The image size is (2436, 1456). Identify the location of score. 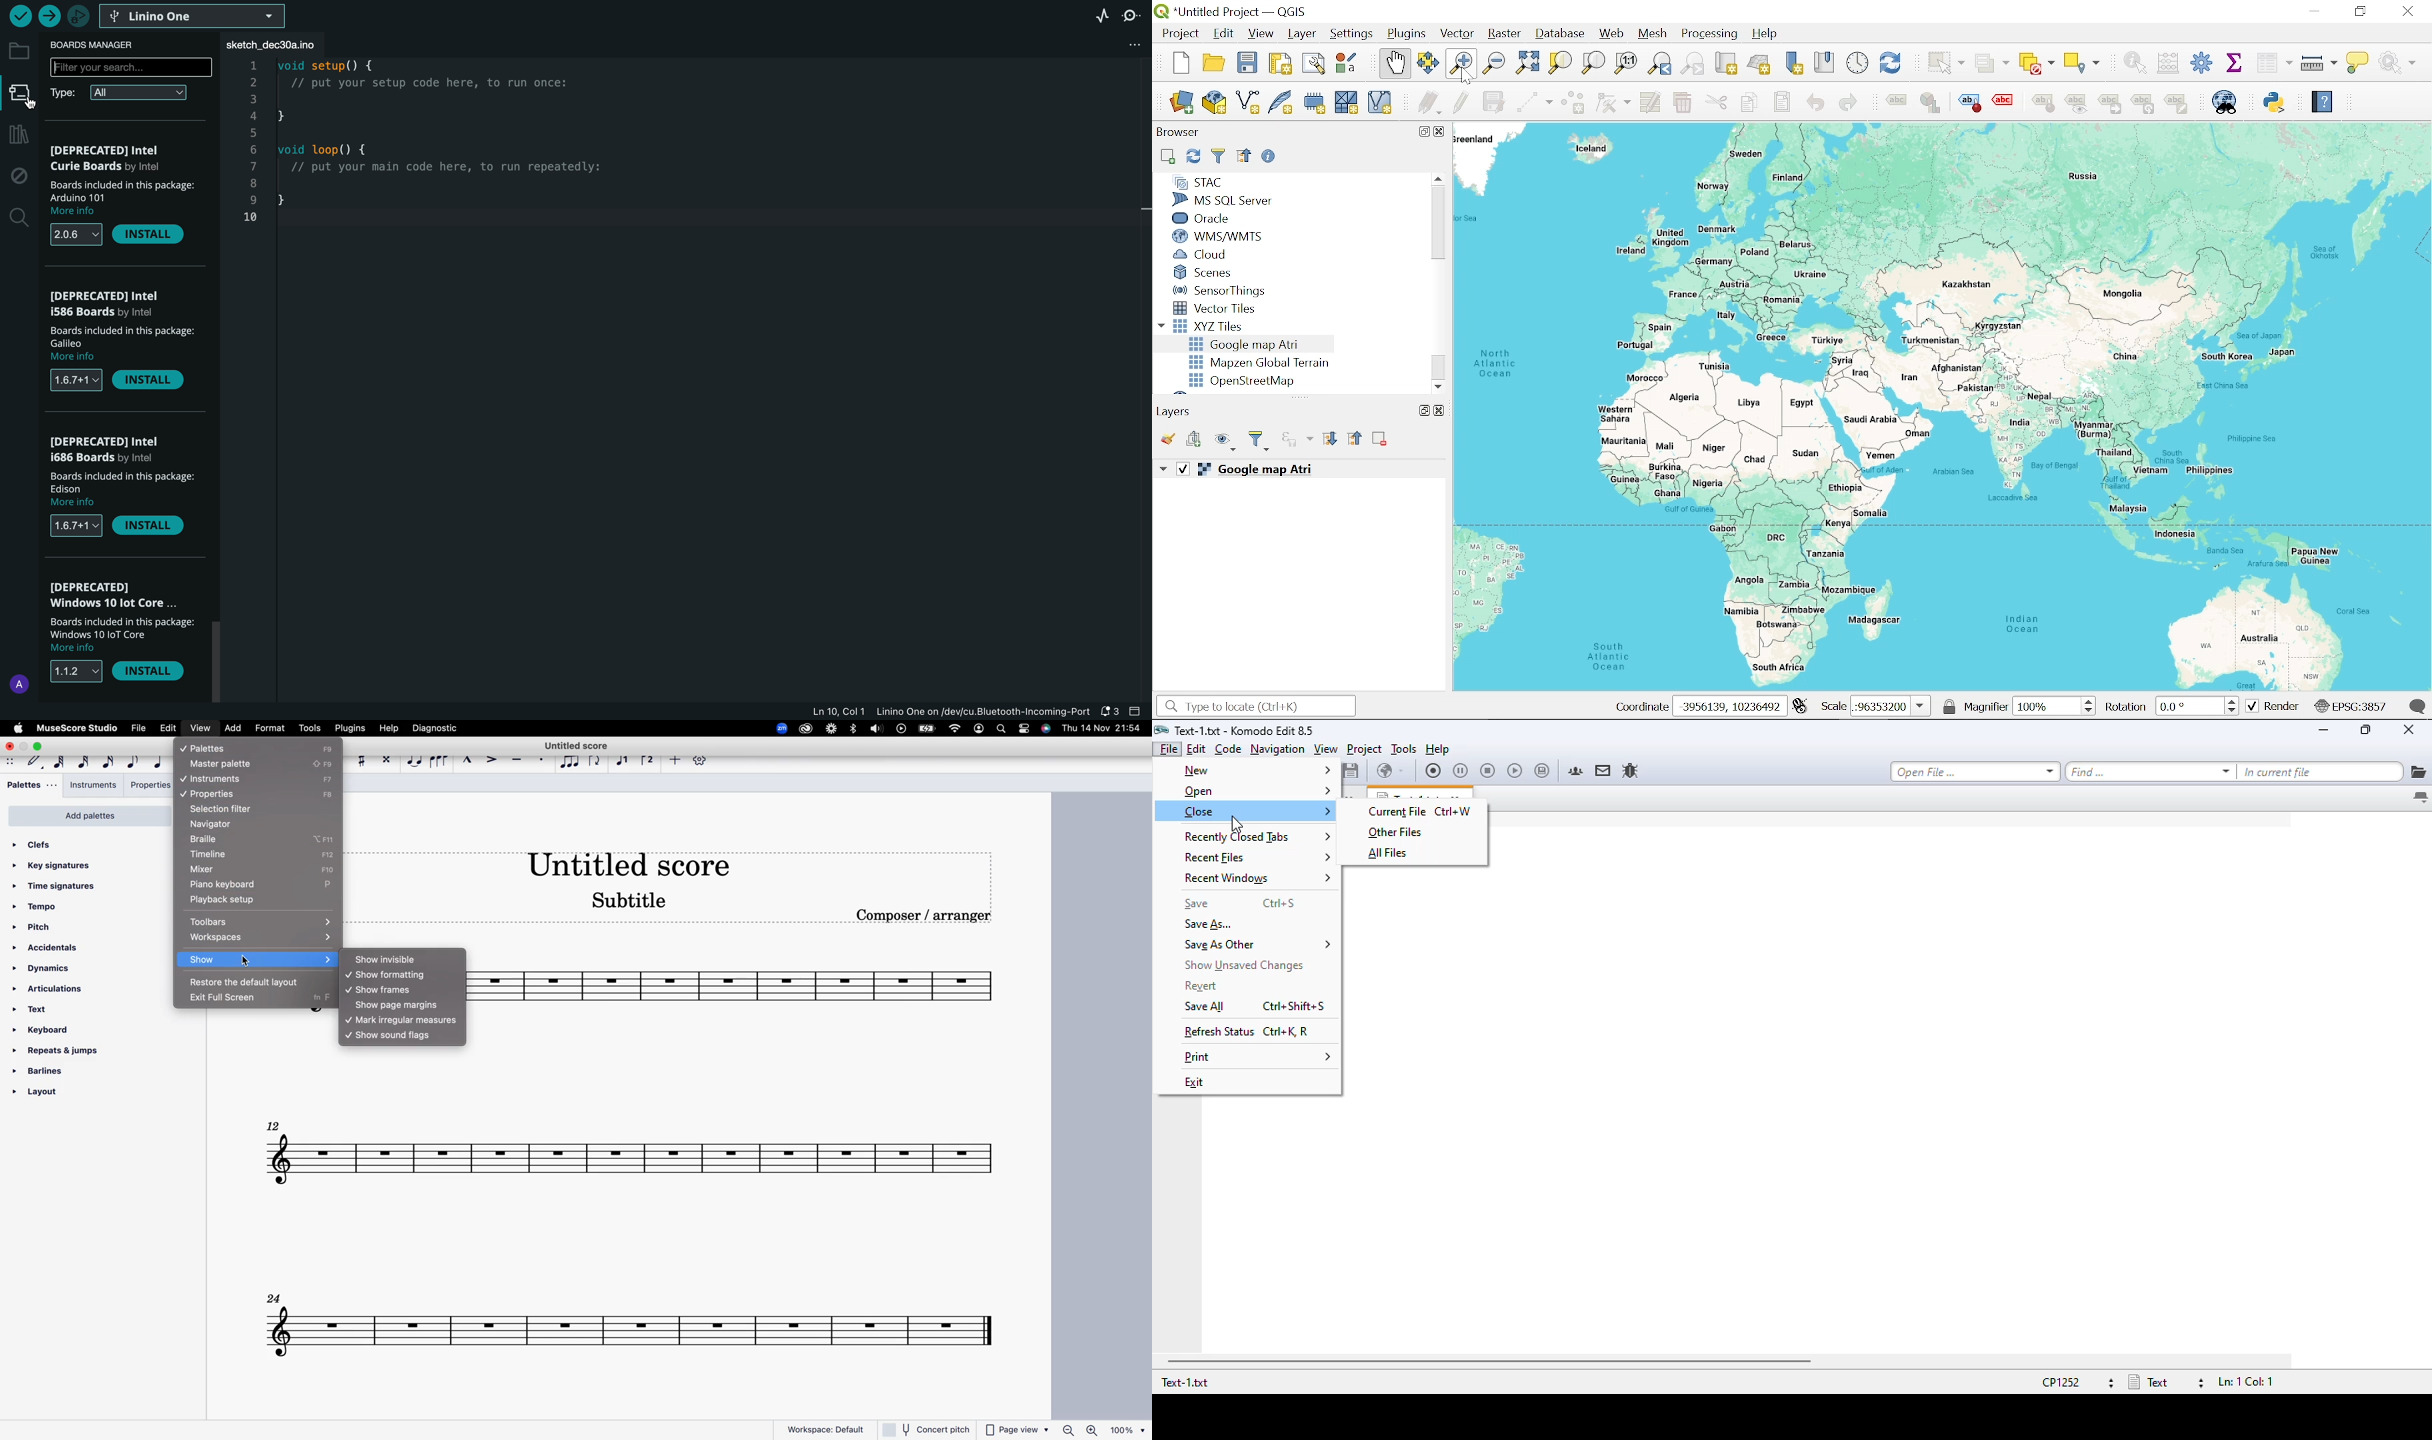
(629, 1324).